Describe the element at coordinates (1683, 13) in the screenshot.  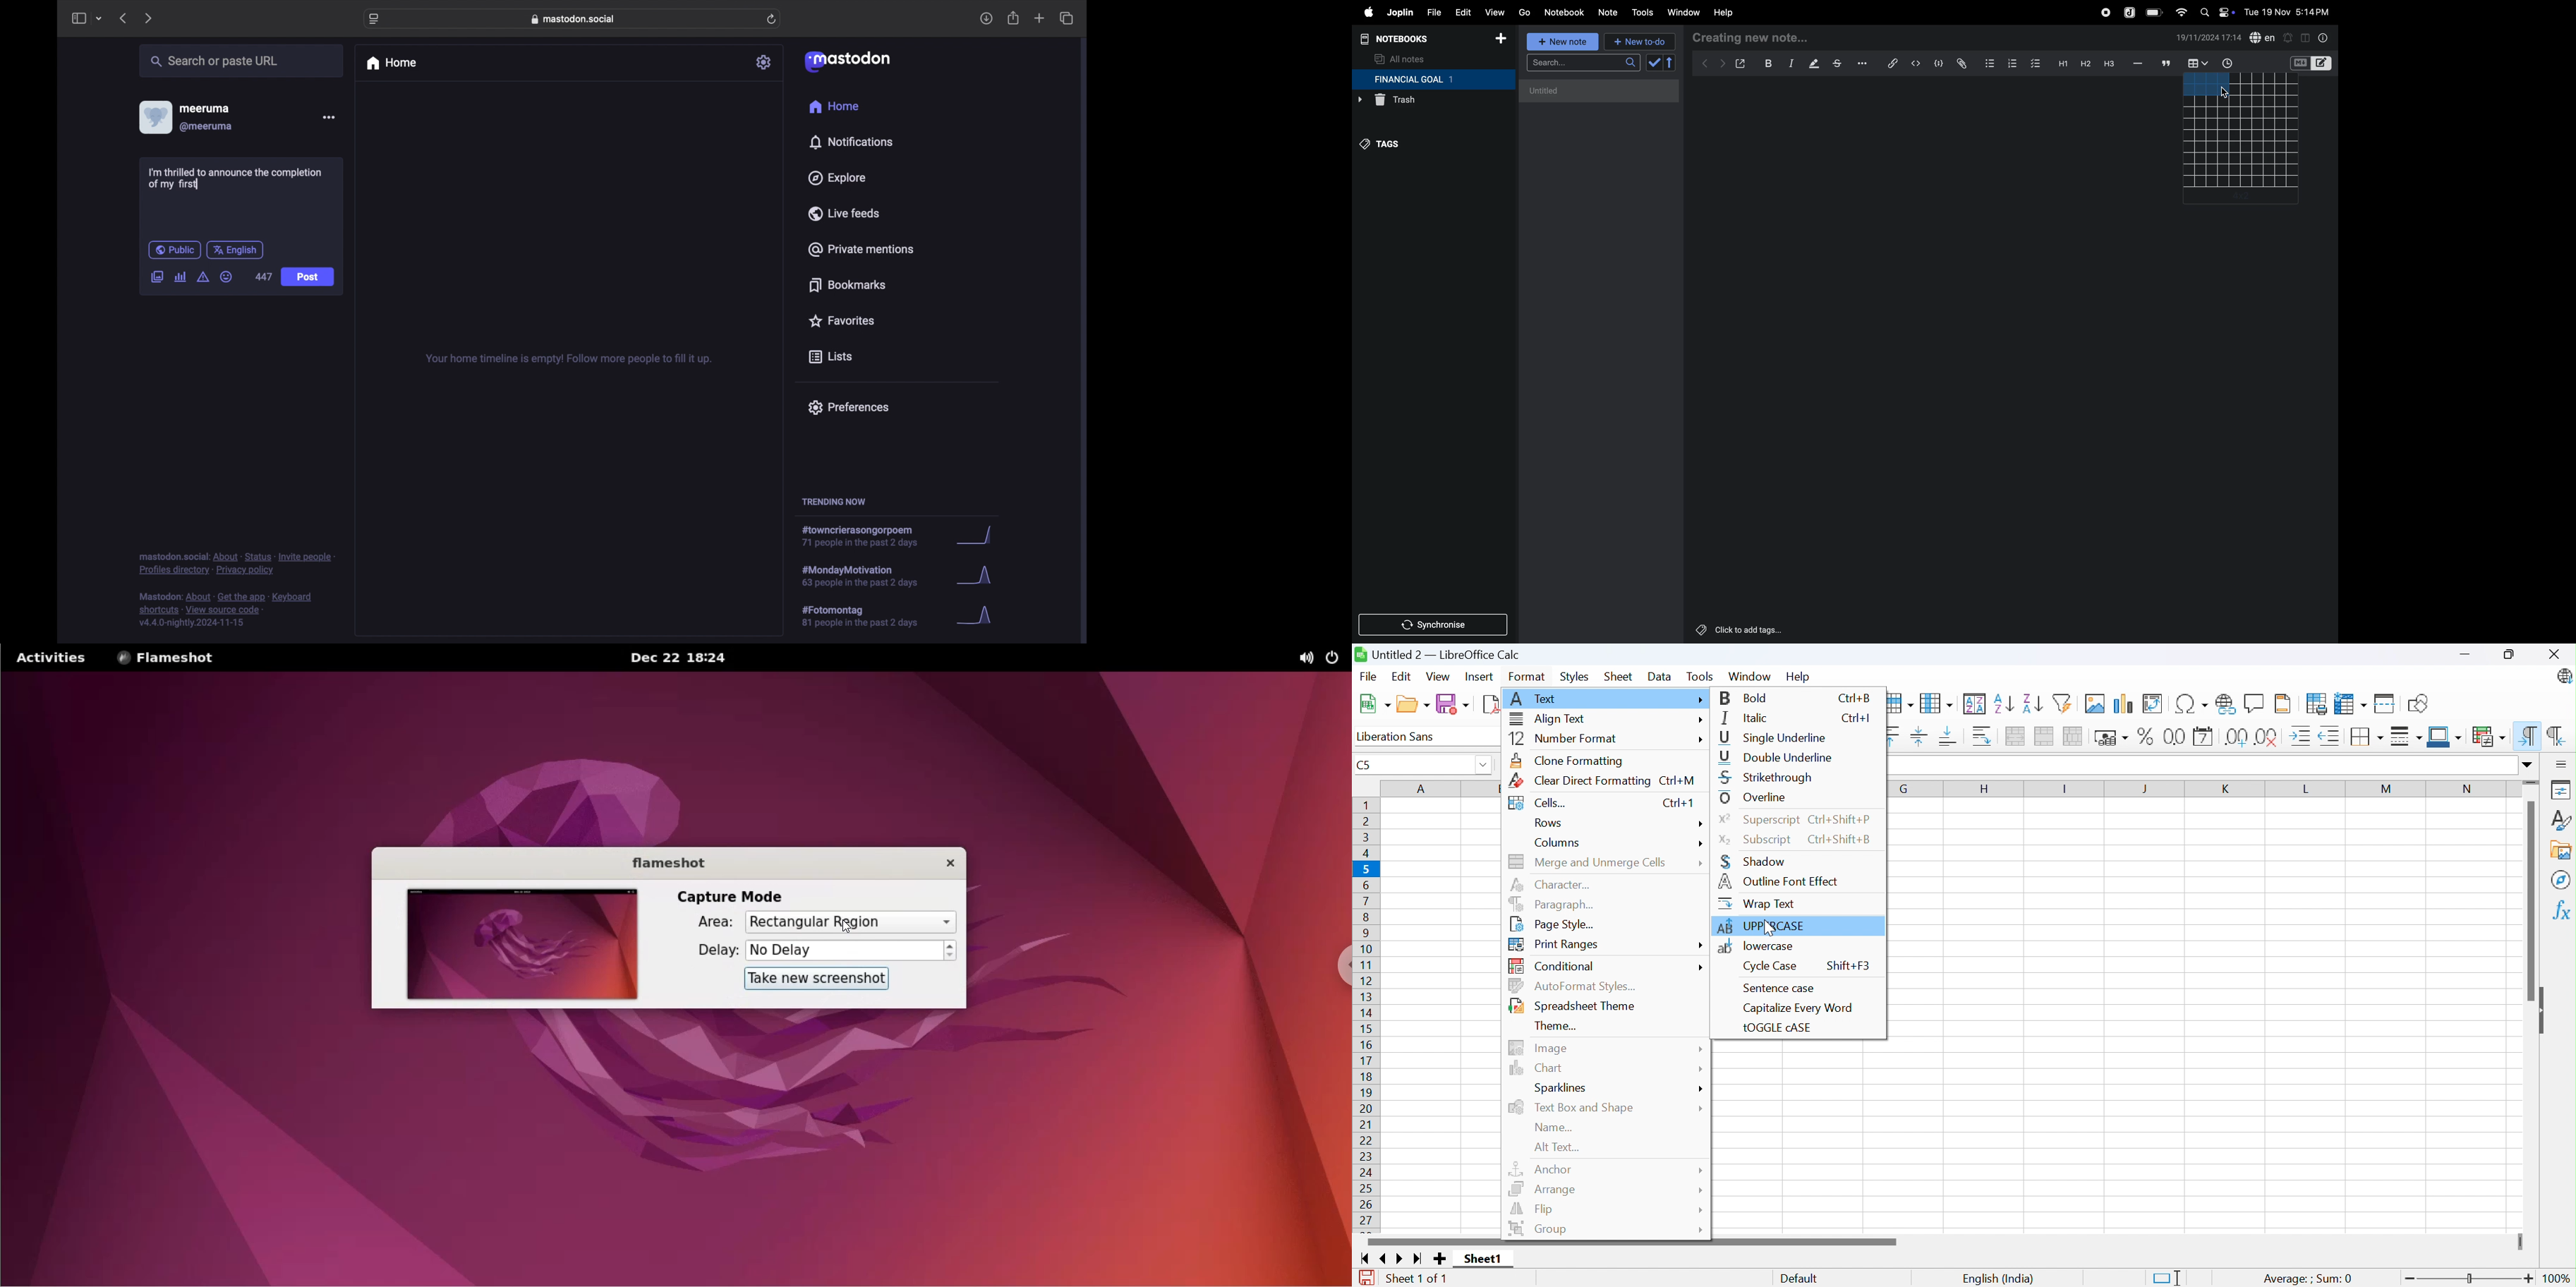
I see `window` at that location.